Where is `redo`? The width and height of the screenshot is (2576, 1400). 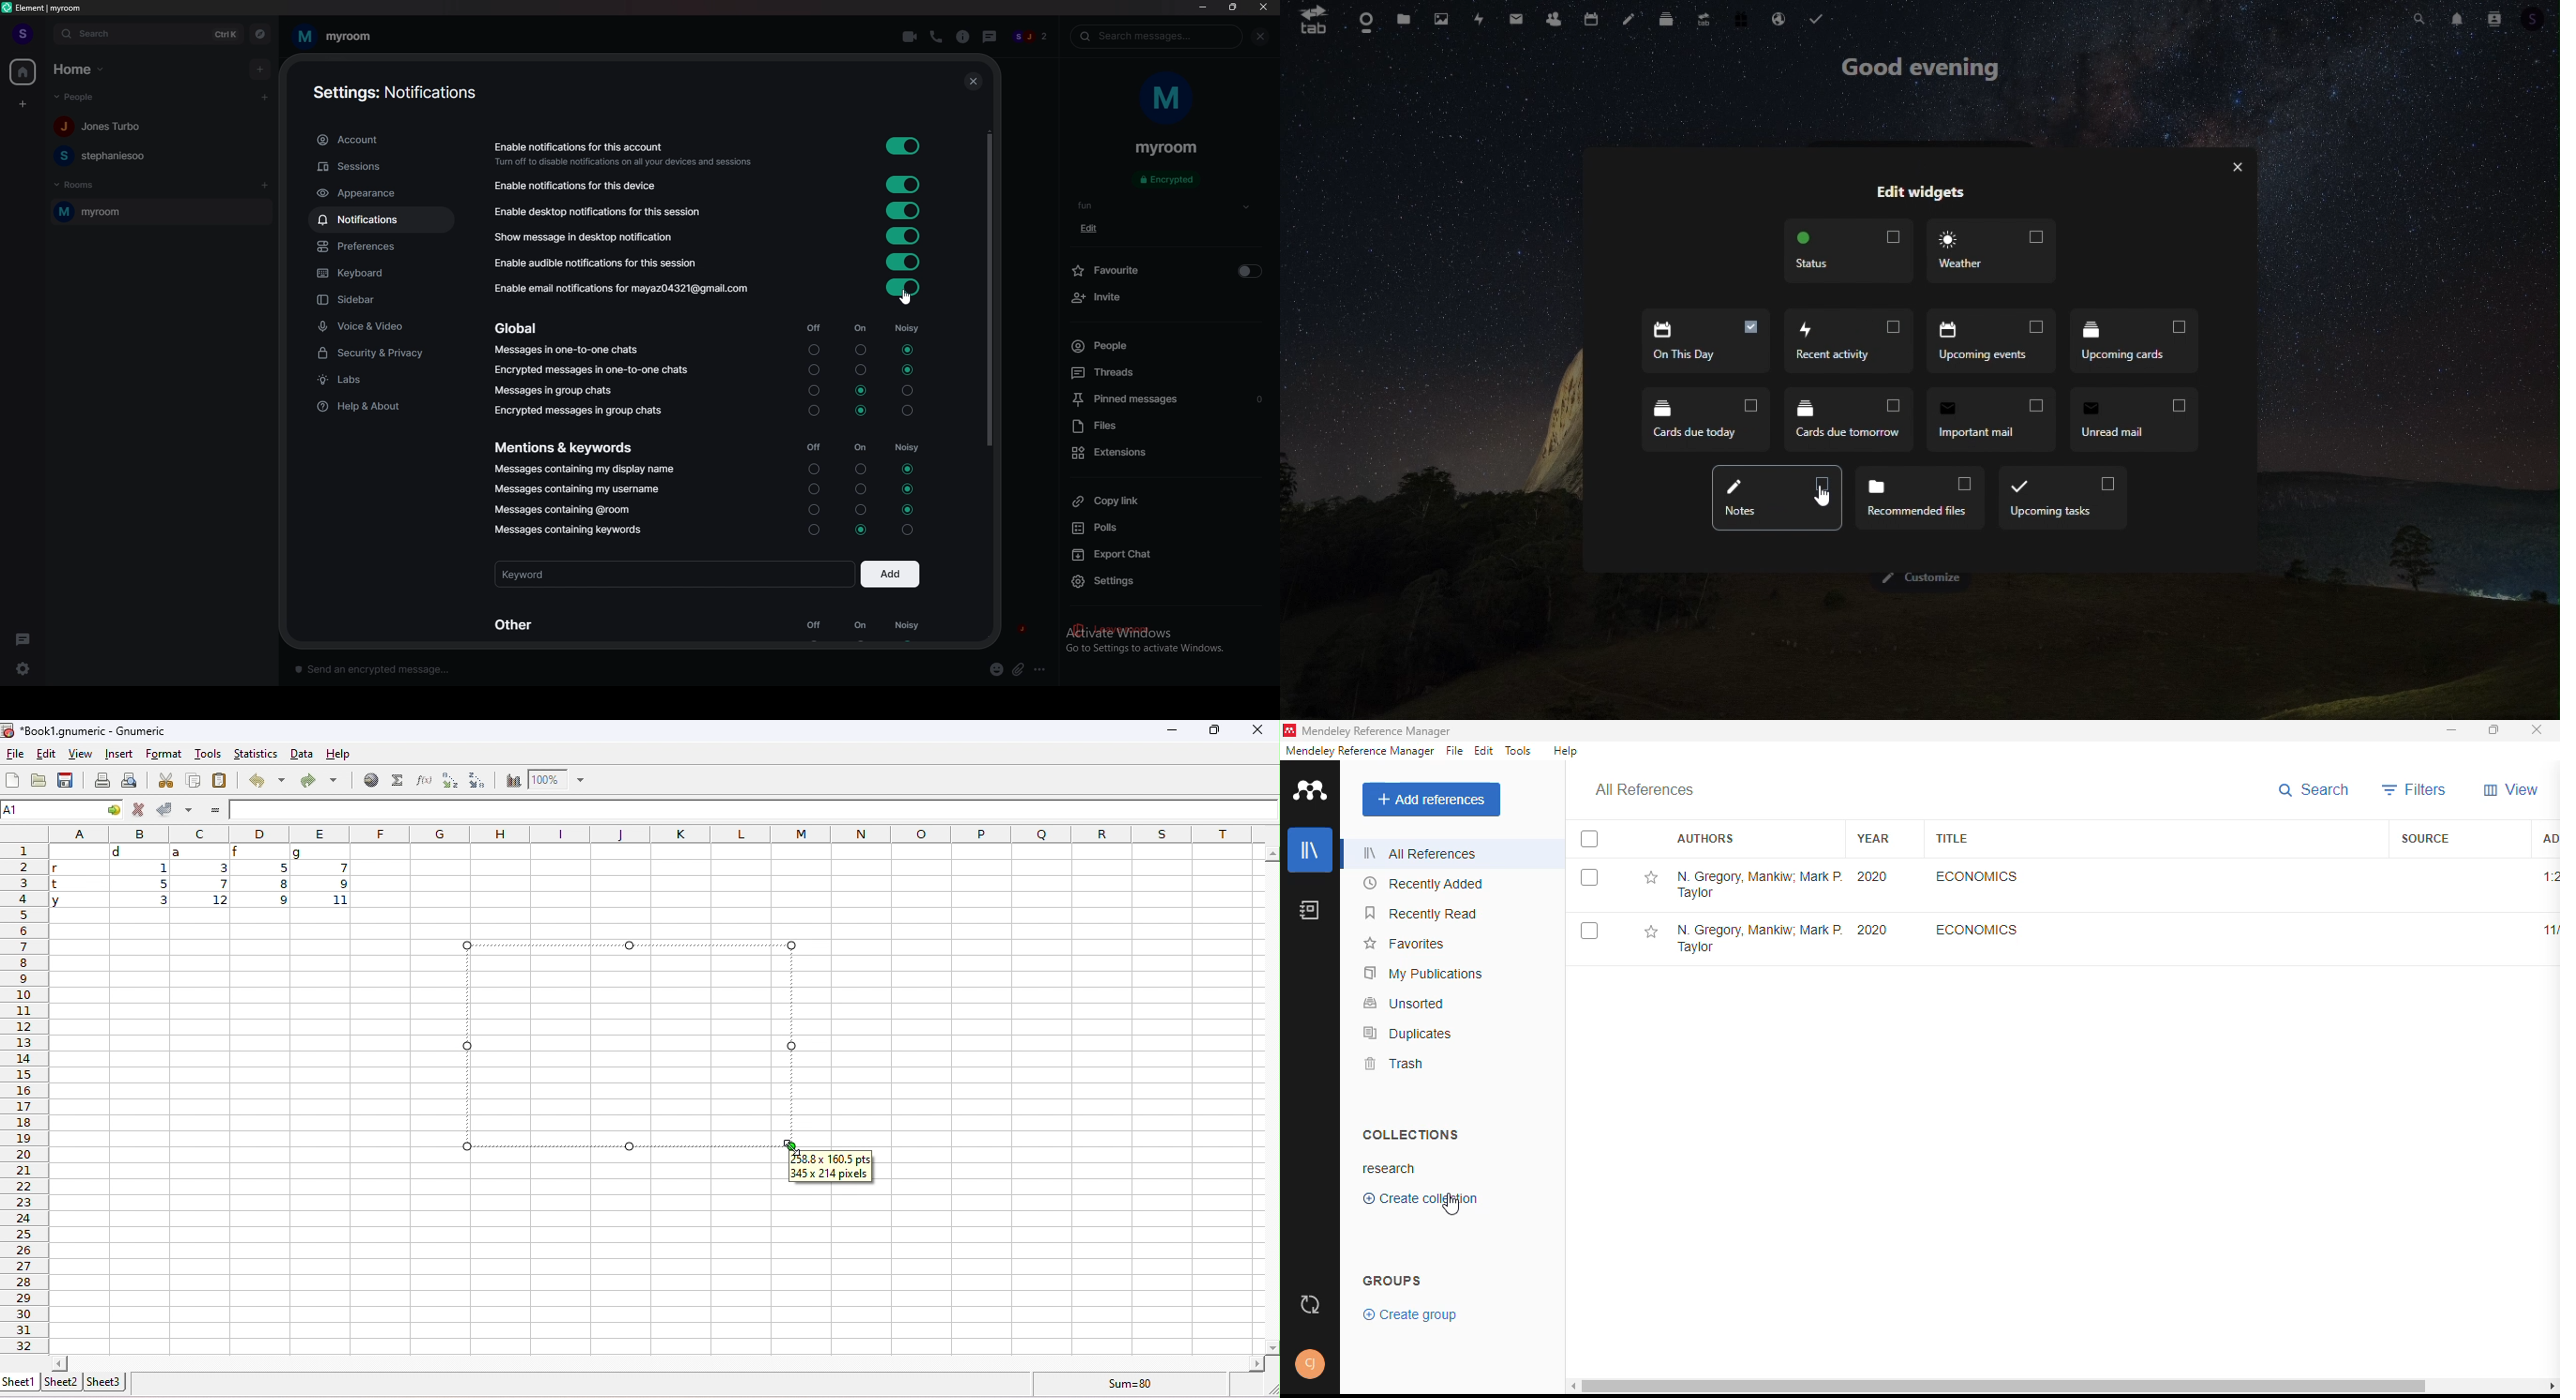 redo is located at coordinates (319, 779).